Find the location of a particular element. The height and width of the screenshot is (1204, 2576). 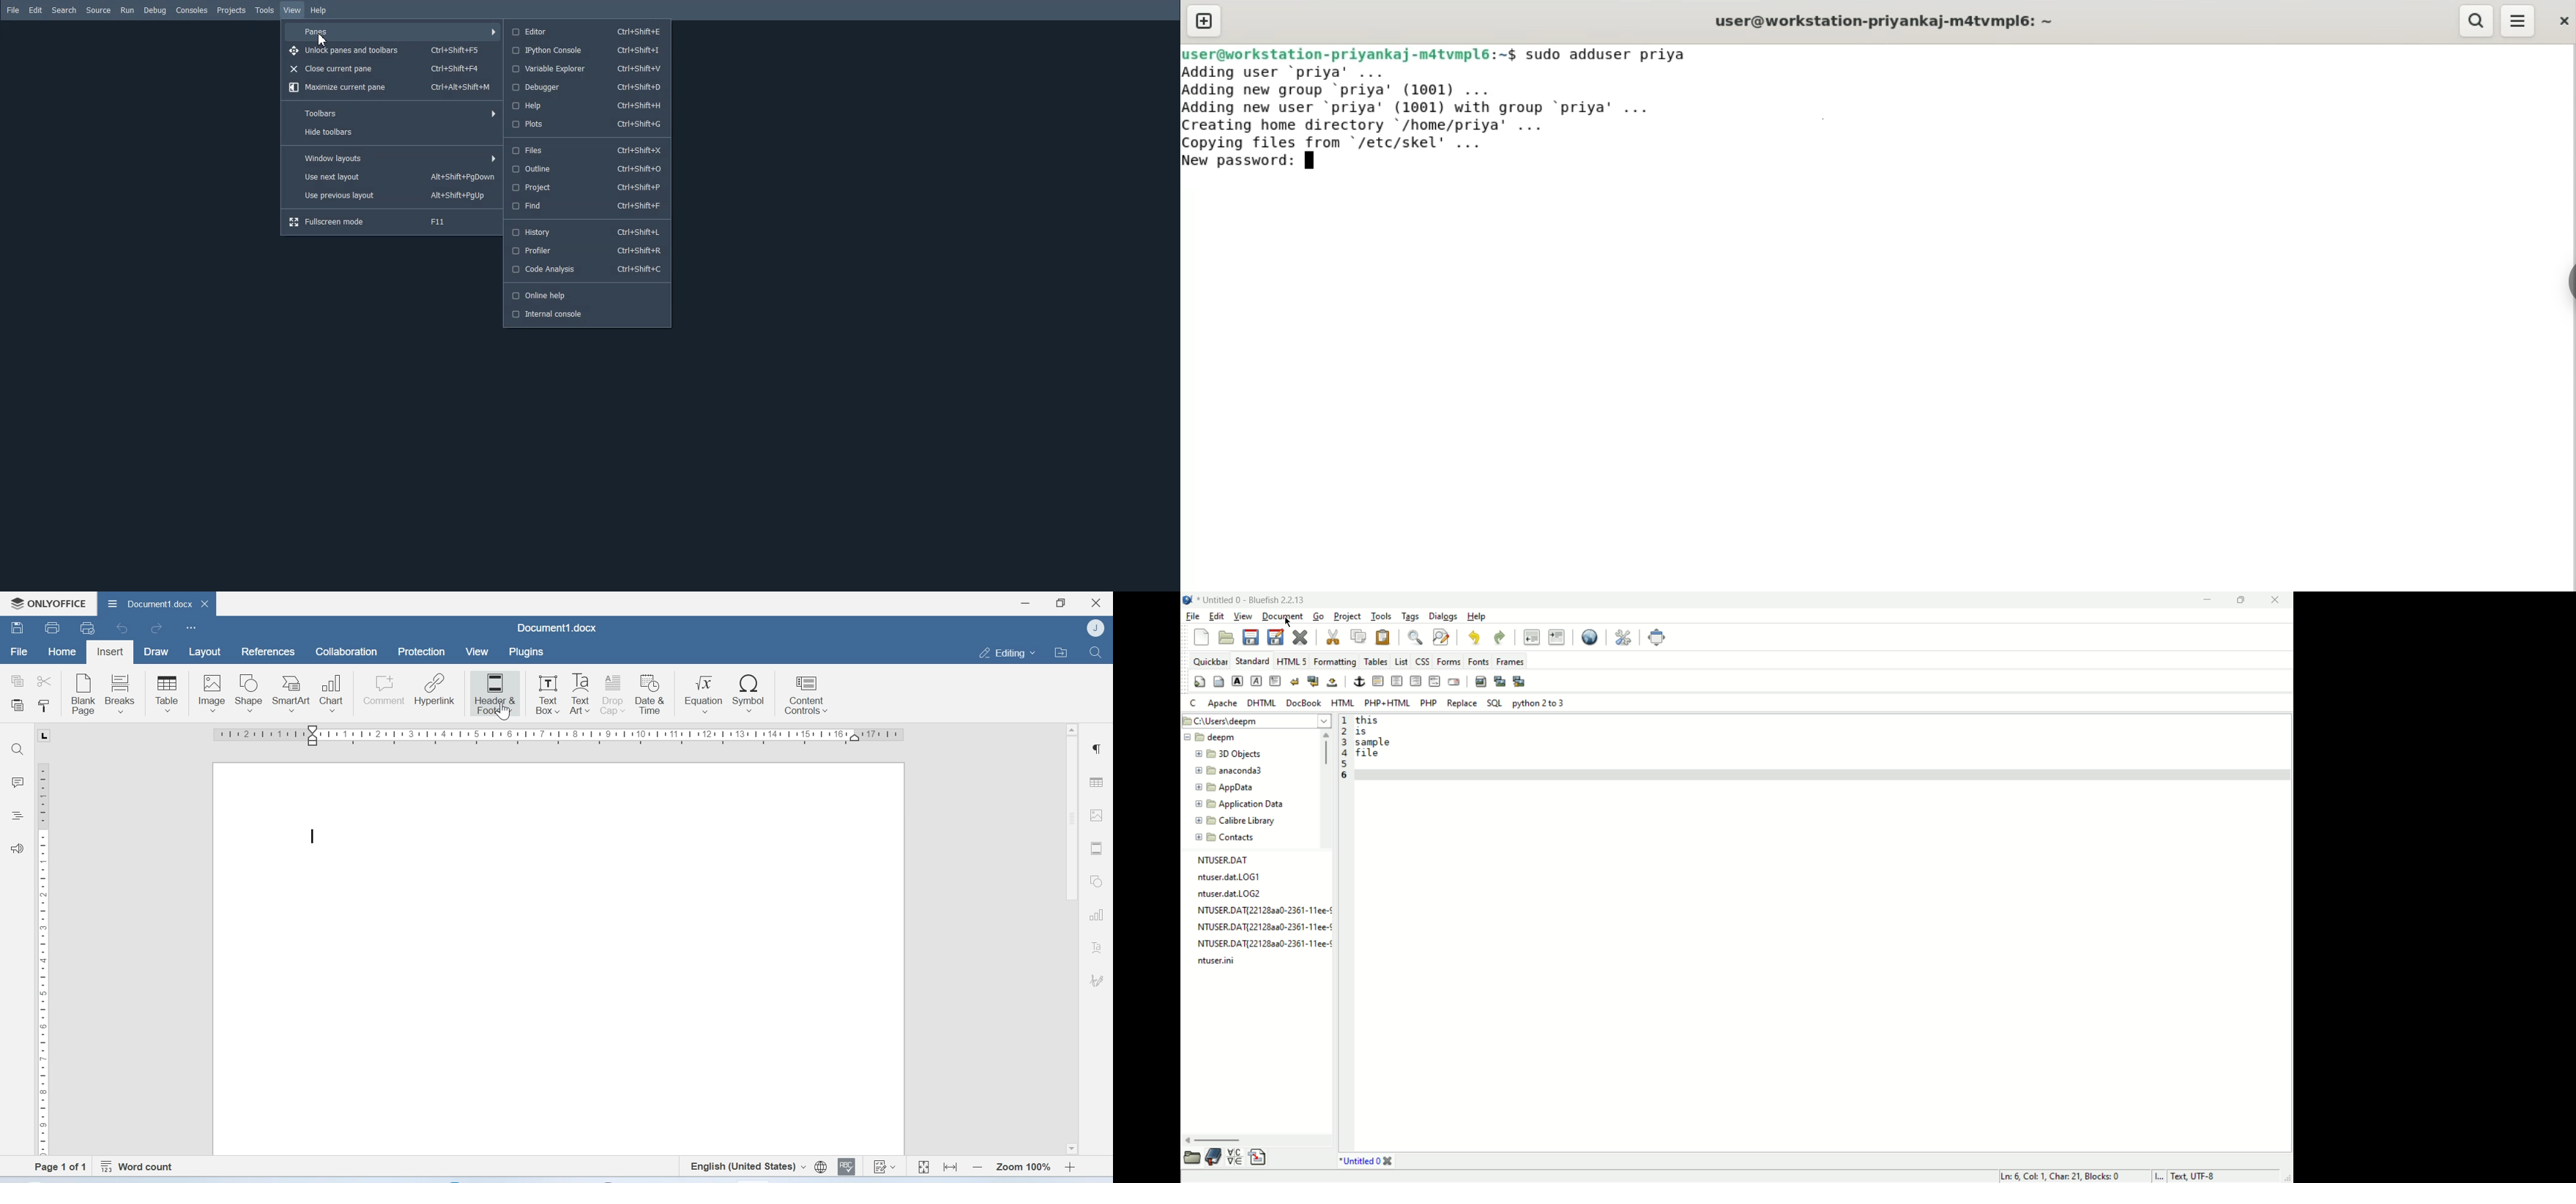

Spell checking is located at coordinates (849, 1167).